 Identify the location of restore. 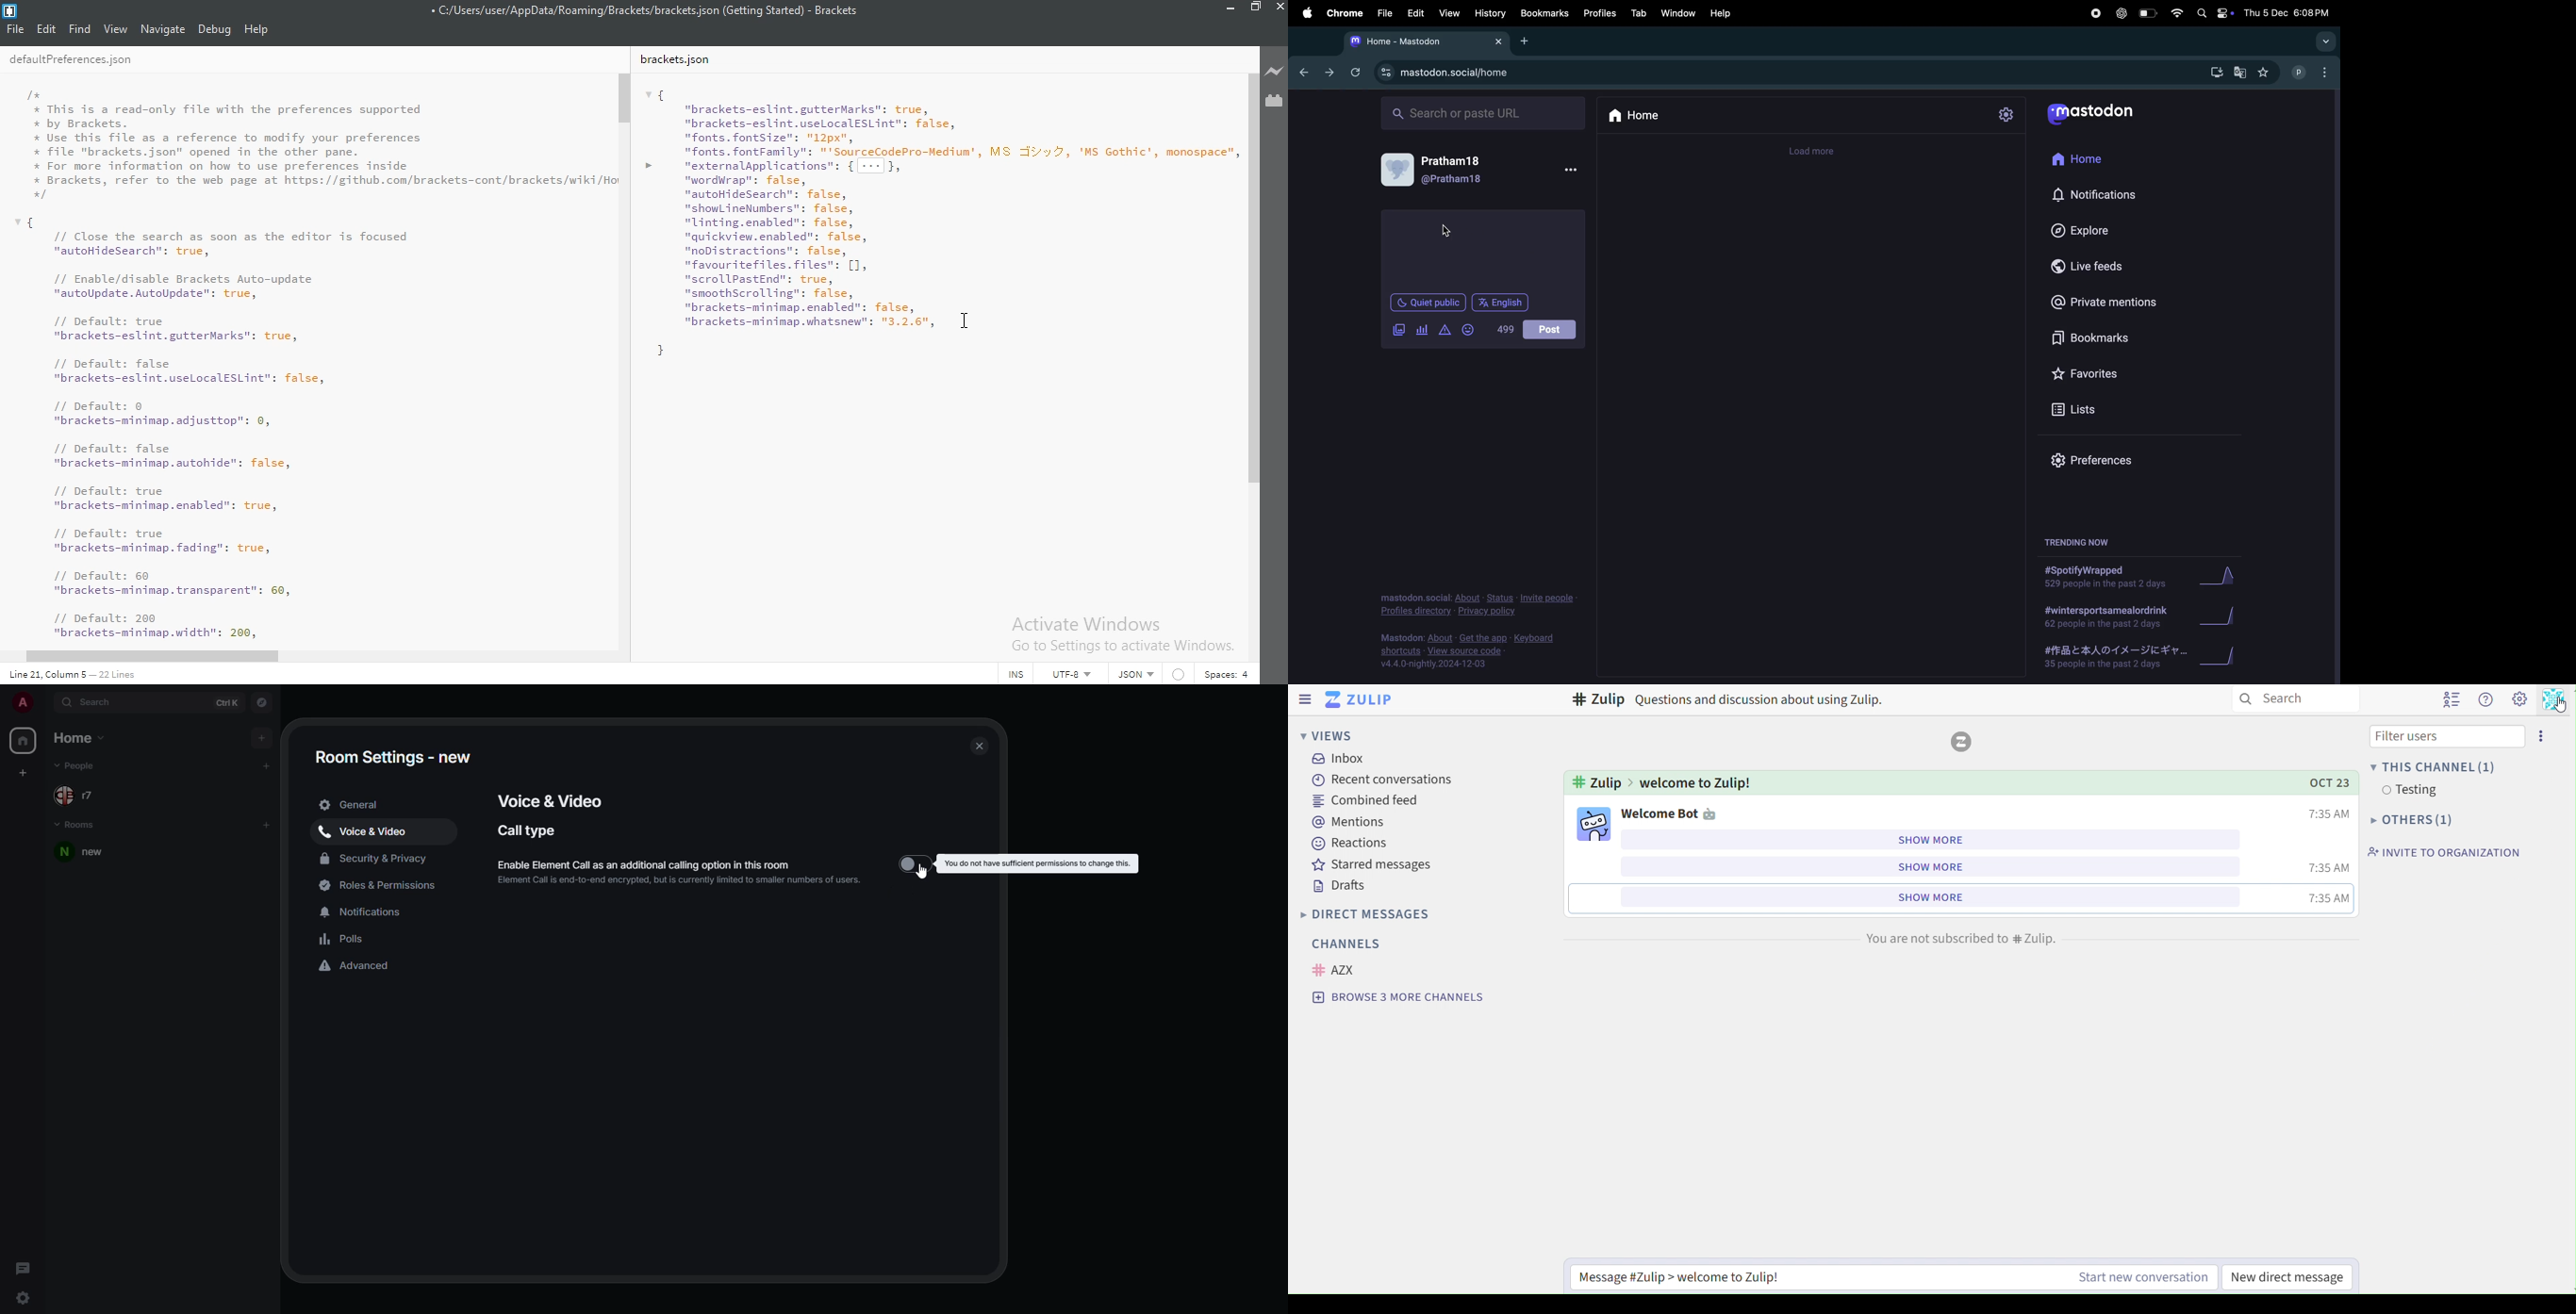
(1254, 10).